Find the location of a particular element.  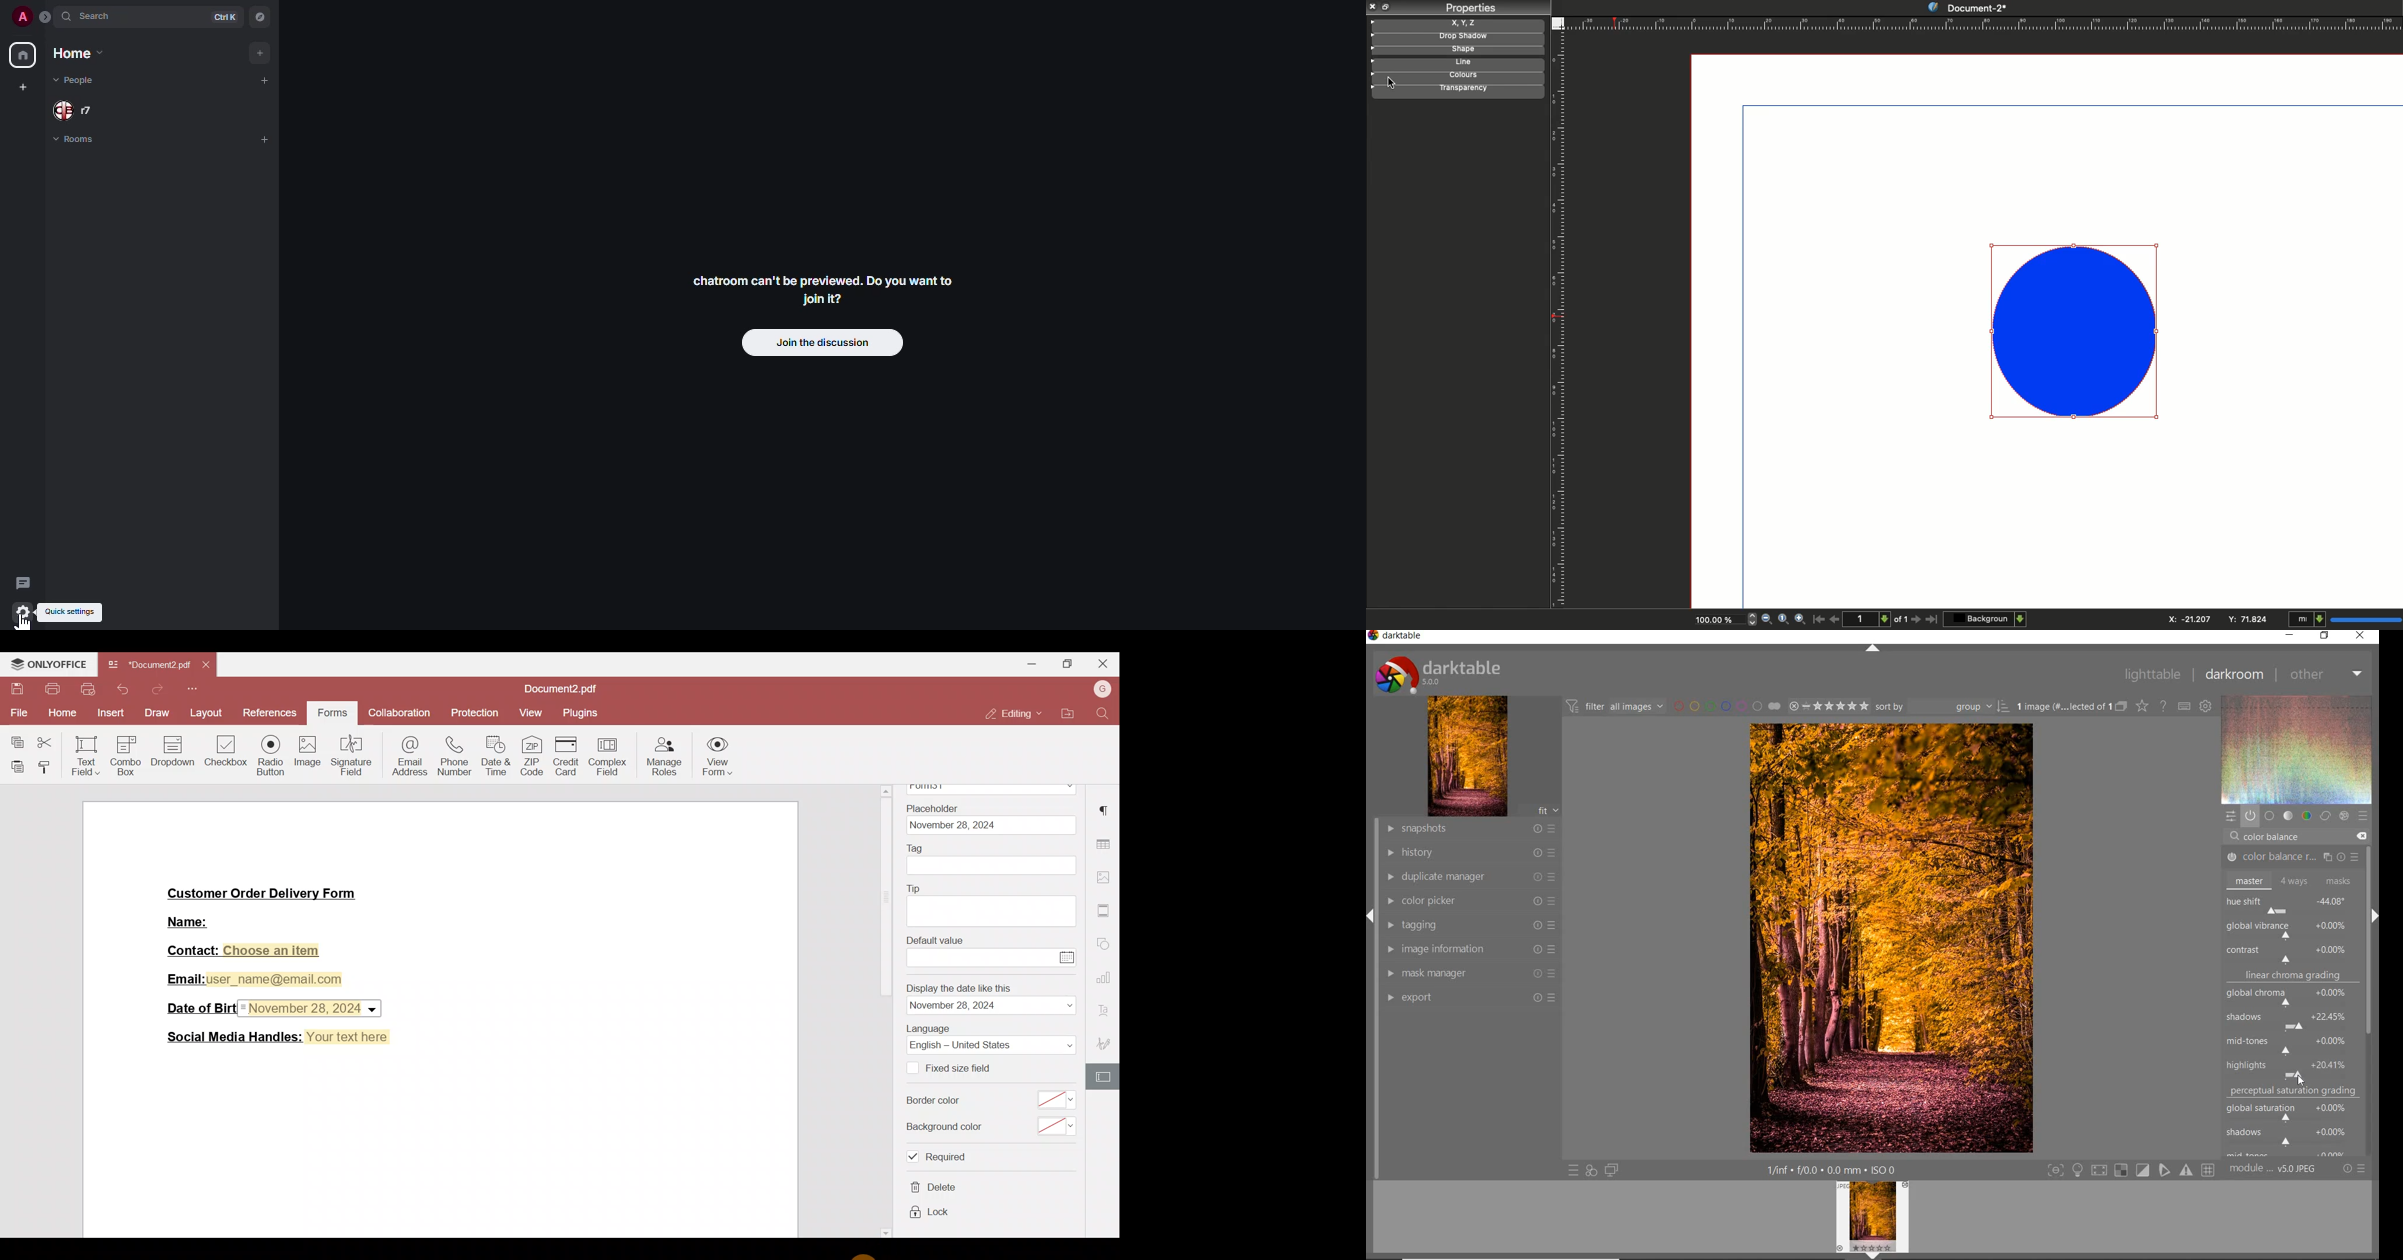

create myspace is located at coordinates (21, 86).